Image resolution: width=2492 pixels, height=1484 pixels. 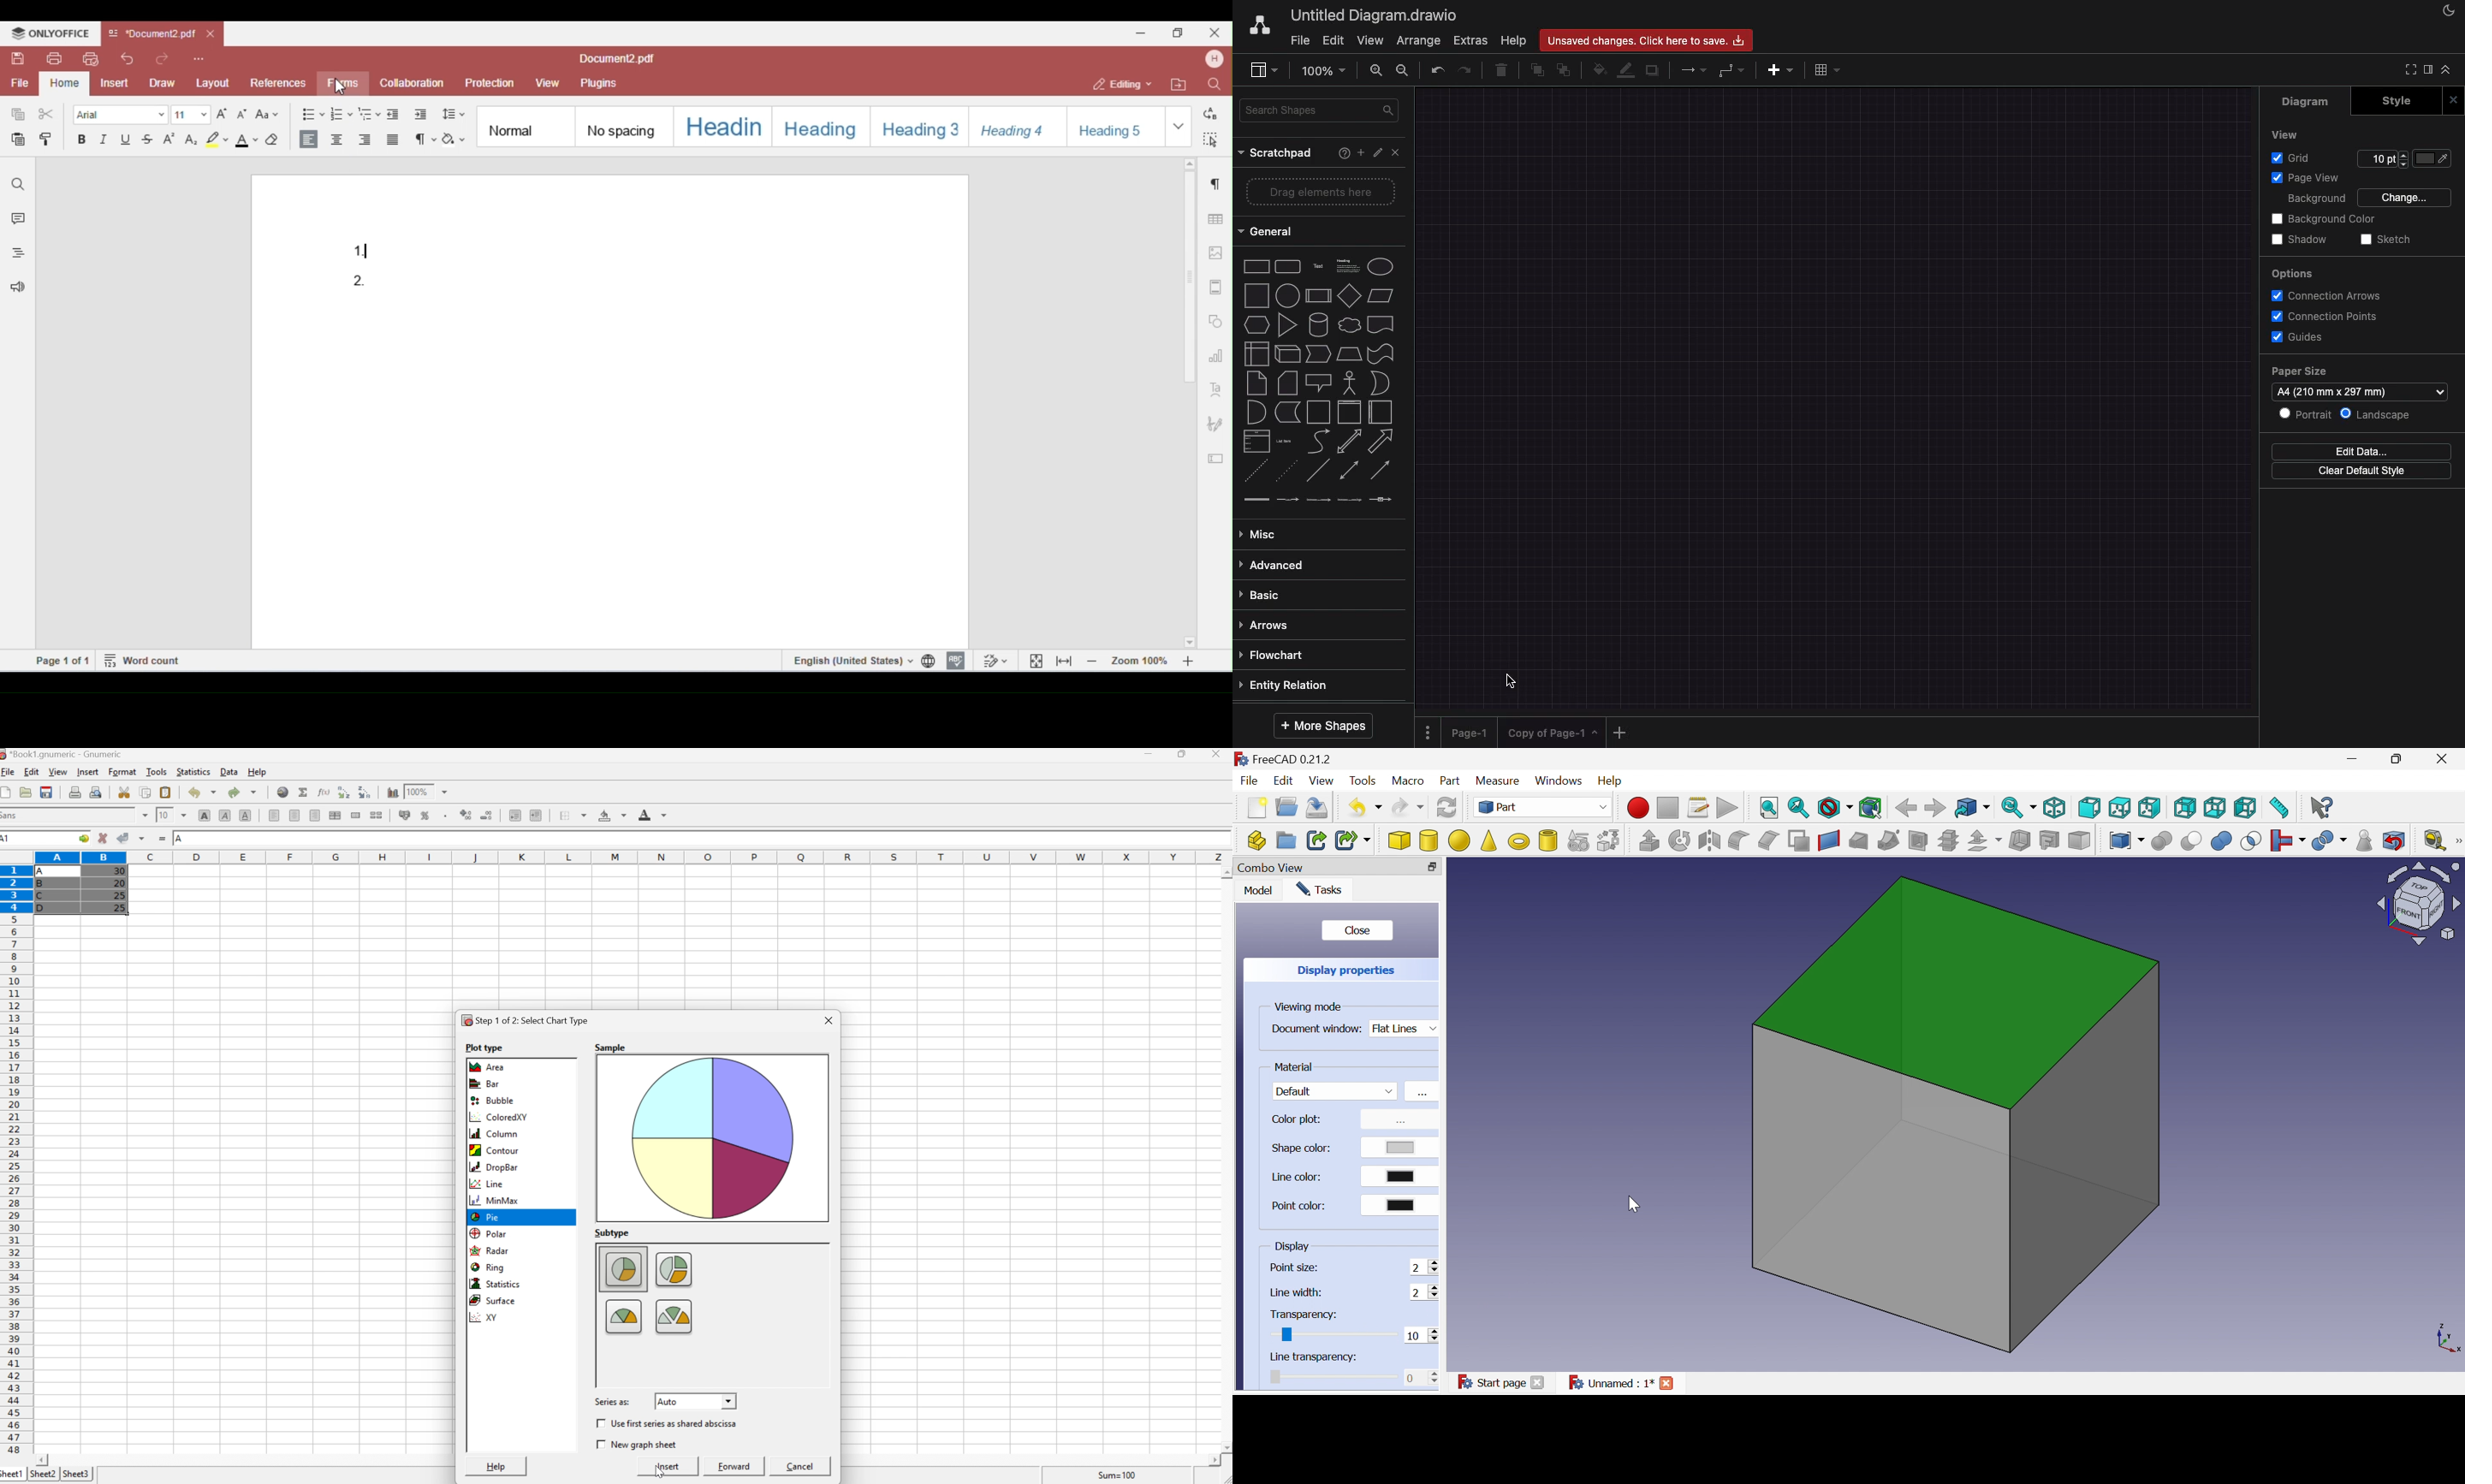 I want to click on Left, so click(x=2245, y=808).